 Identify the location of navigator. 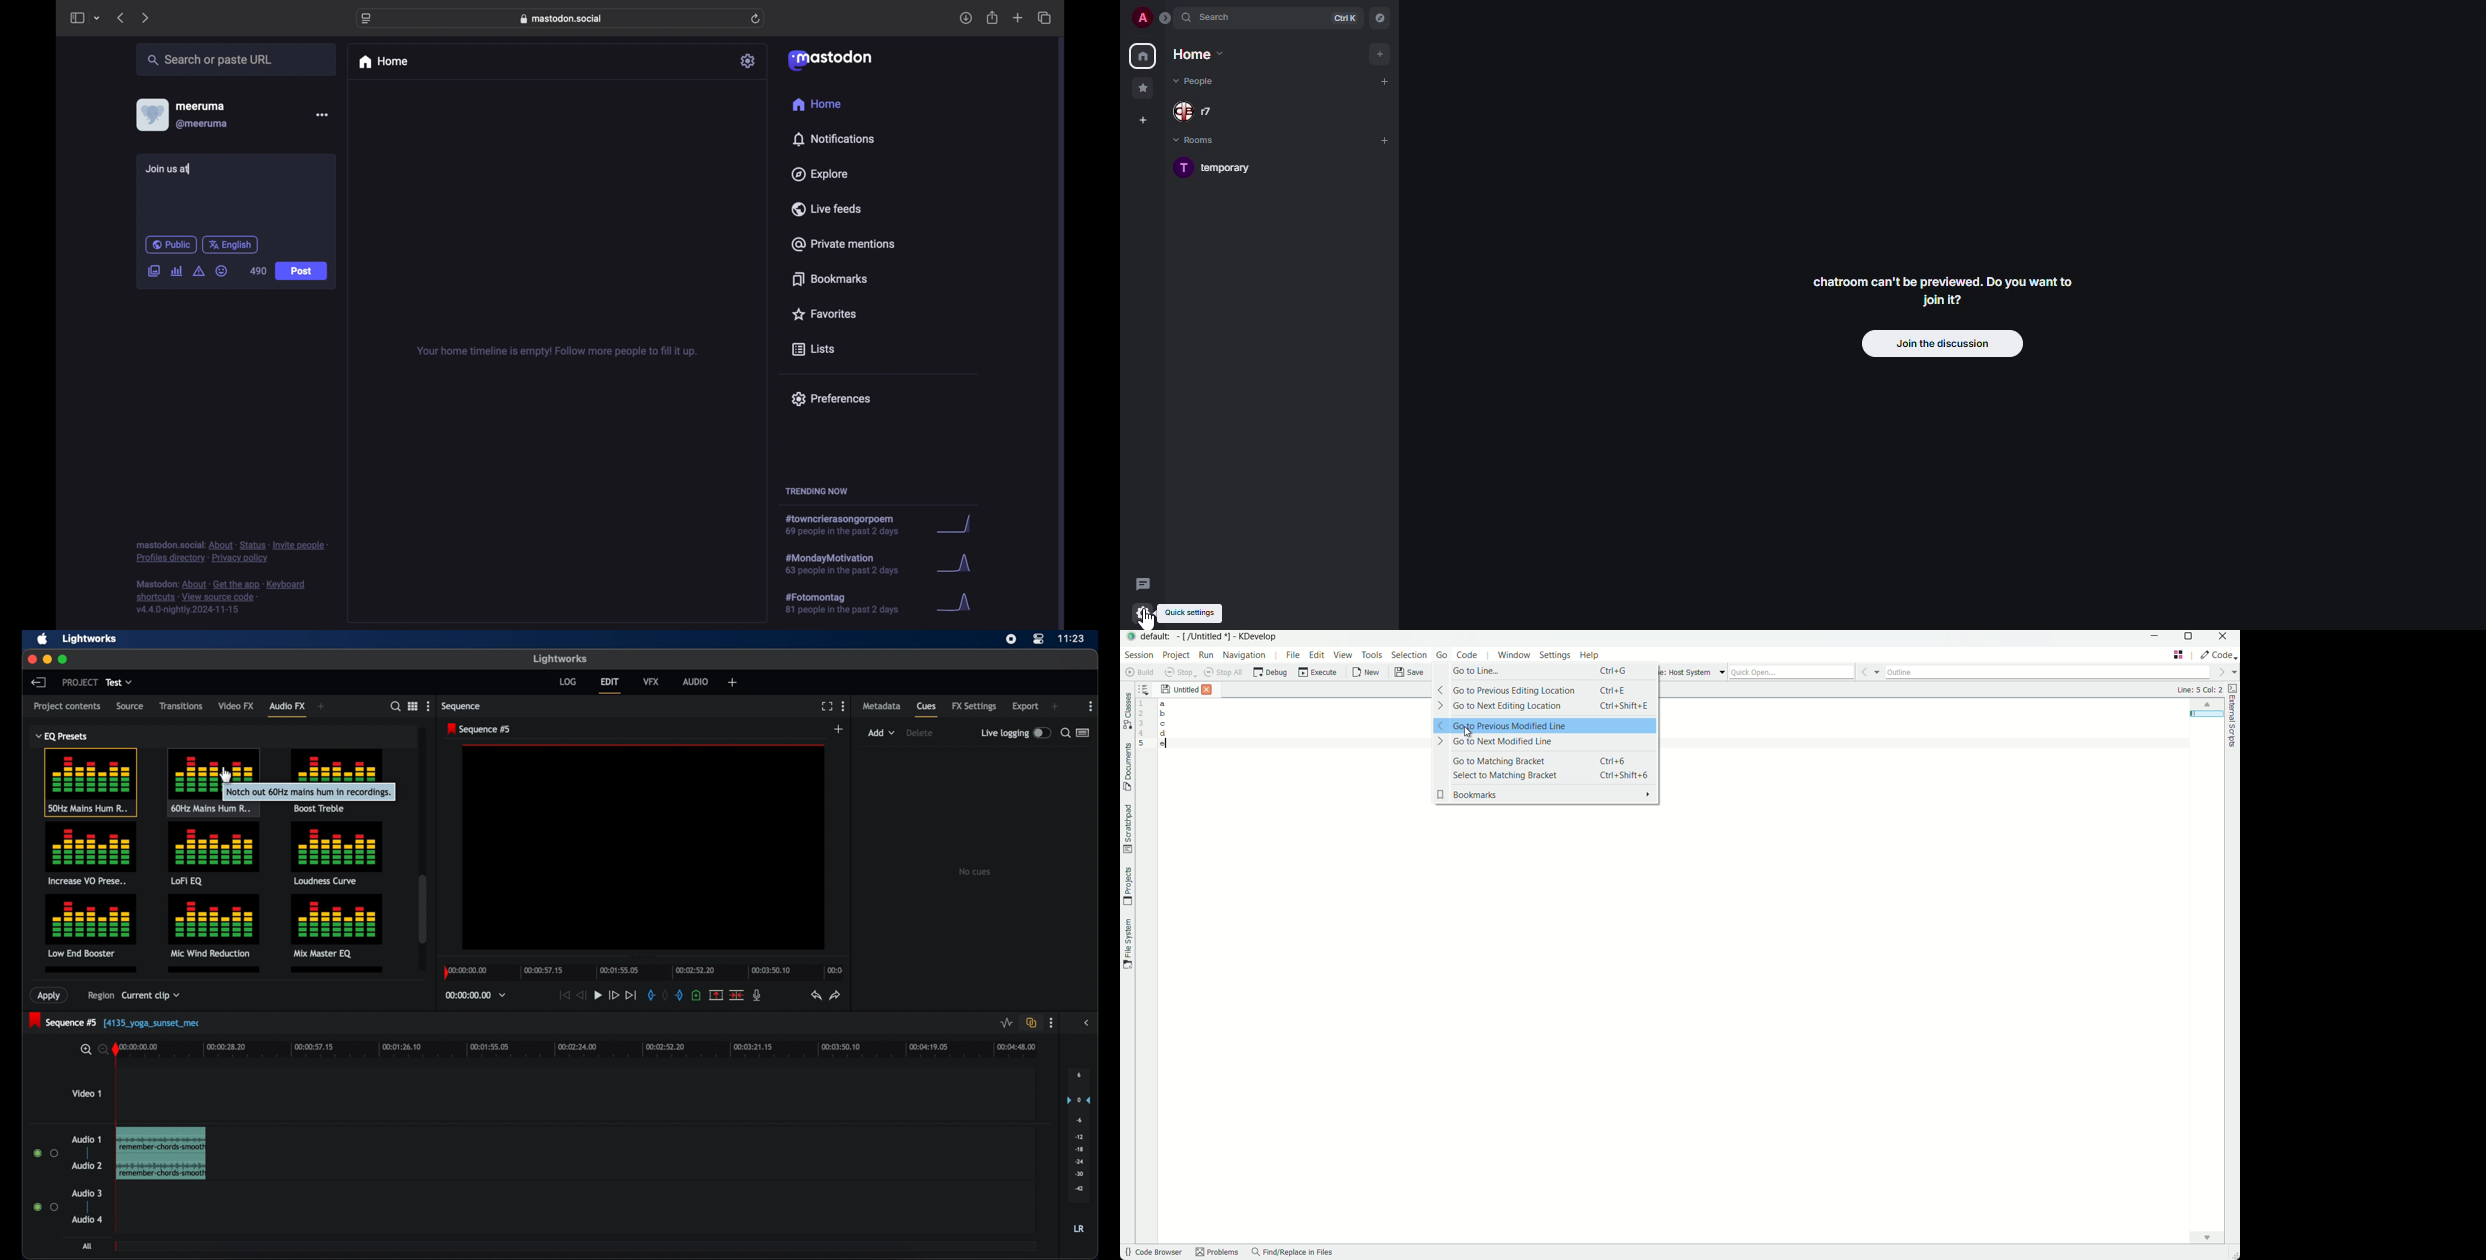
(1381, 18).